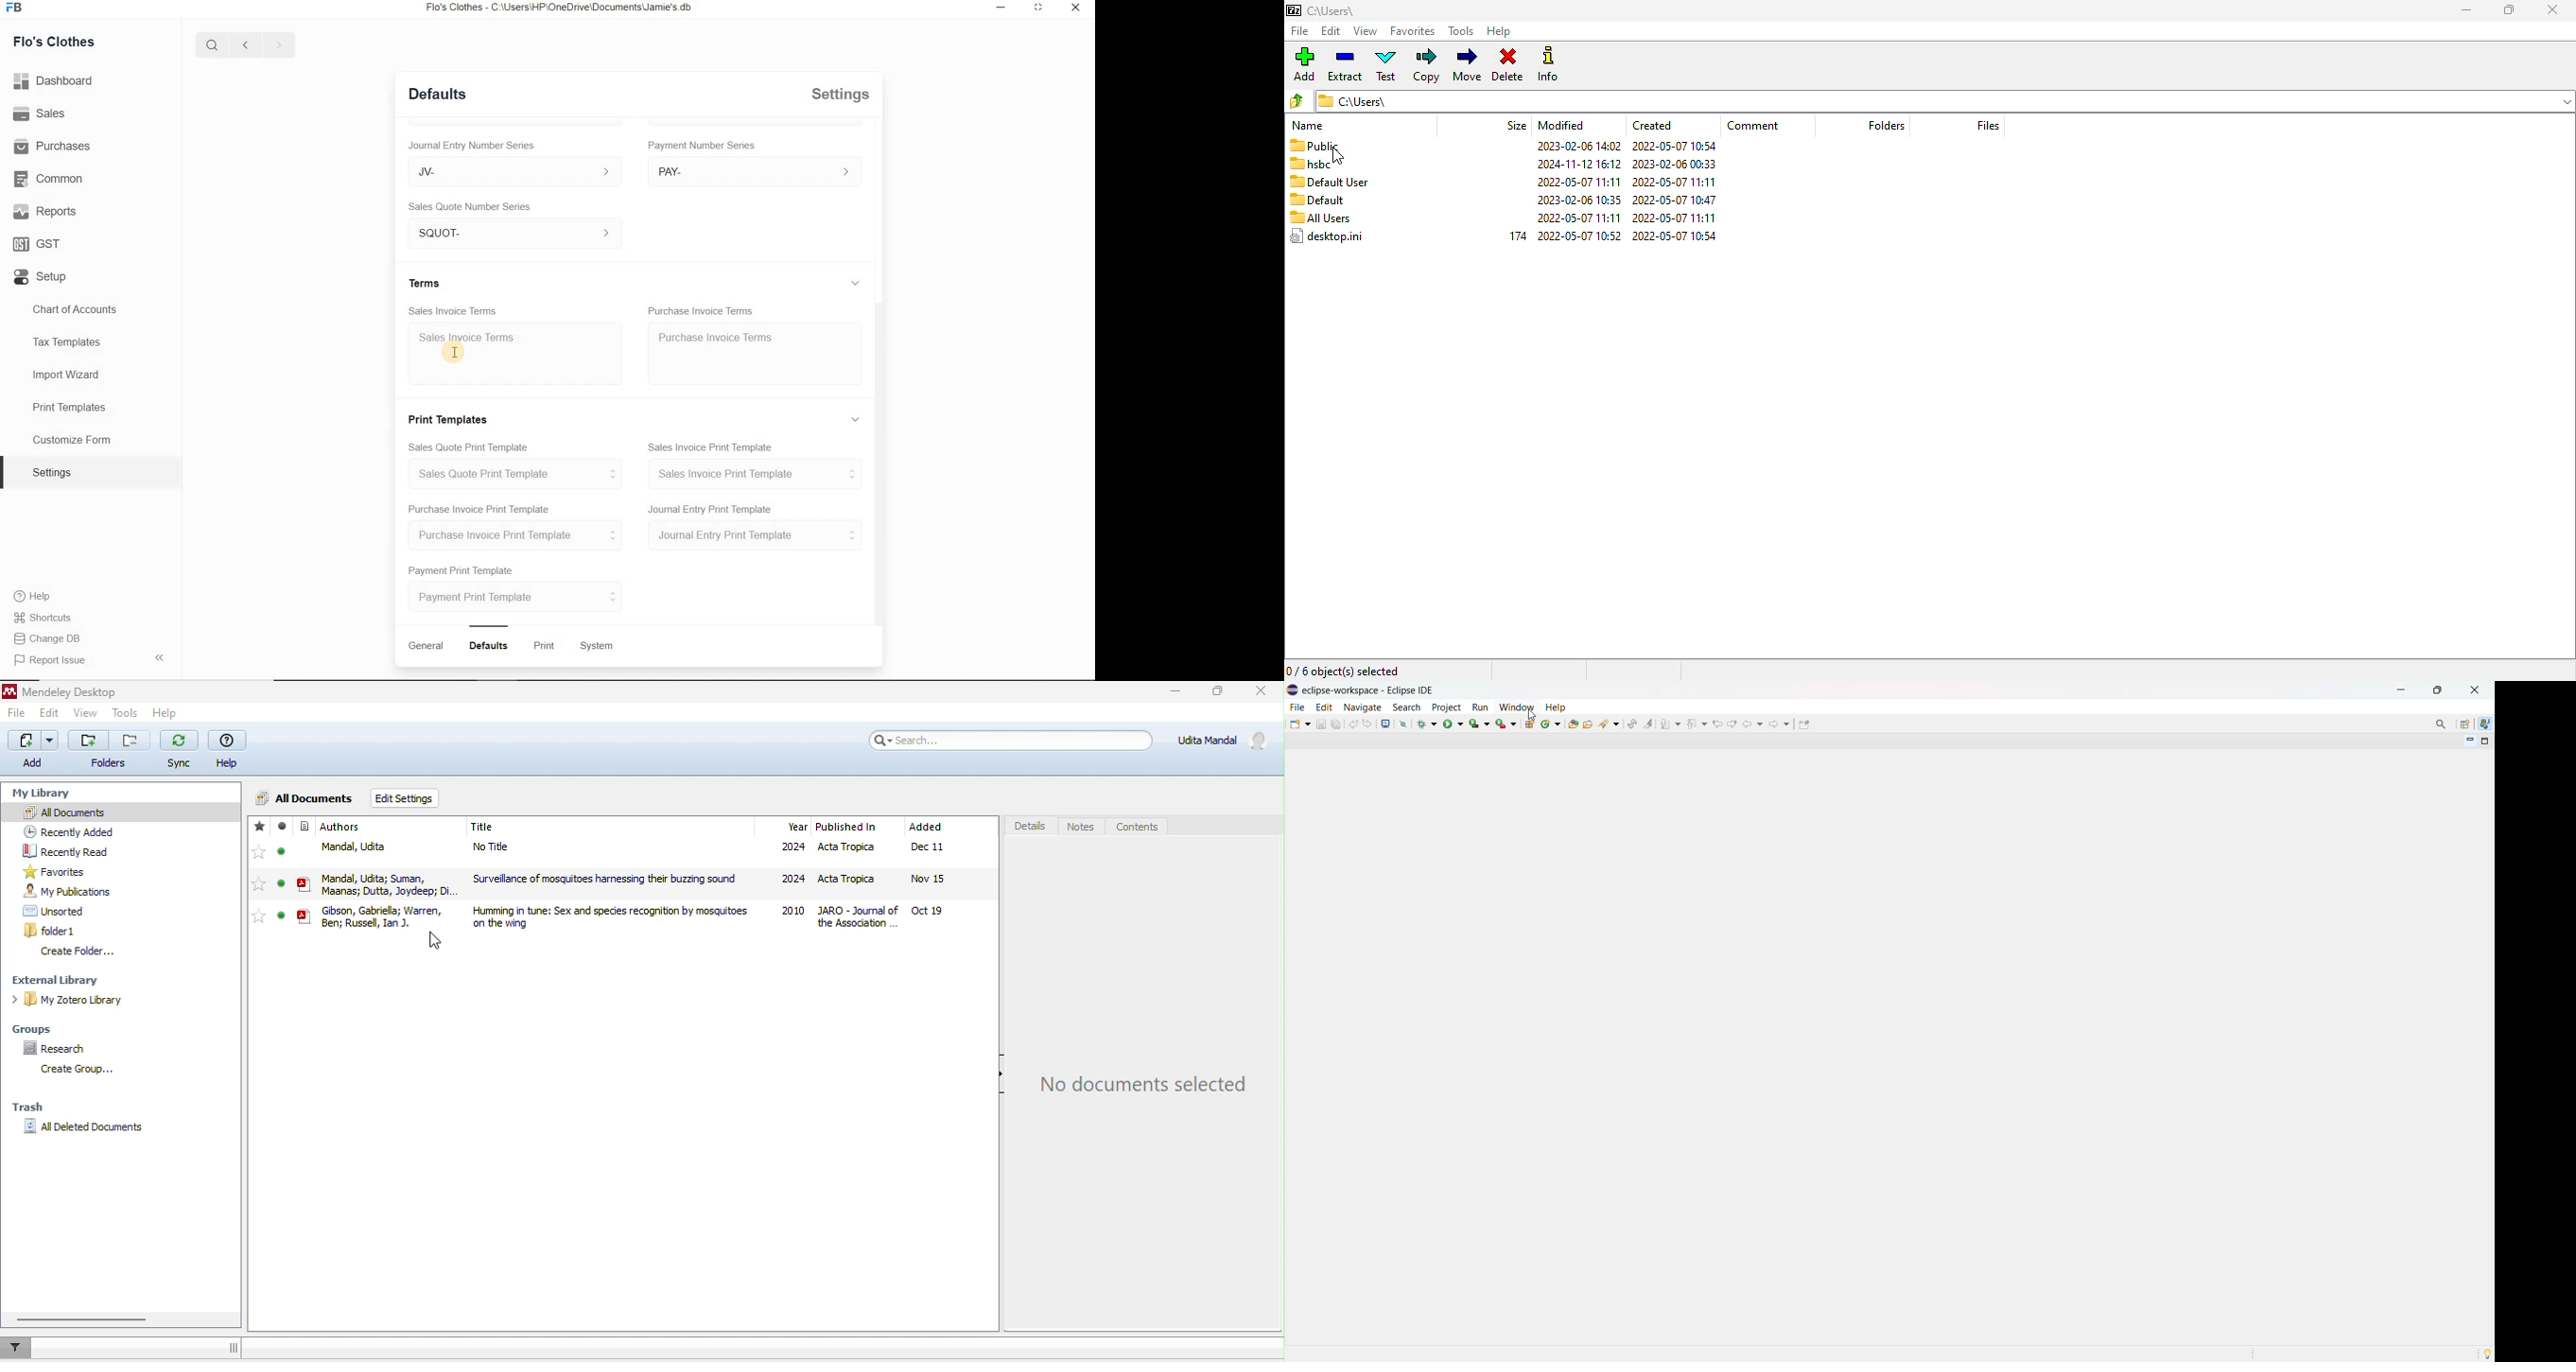  Describe the element at coordinates (45, 213) in the screenshot. I see `Reports` at that location.